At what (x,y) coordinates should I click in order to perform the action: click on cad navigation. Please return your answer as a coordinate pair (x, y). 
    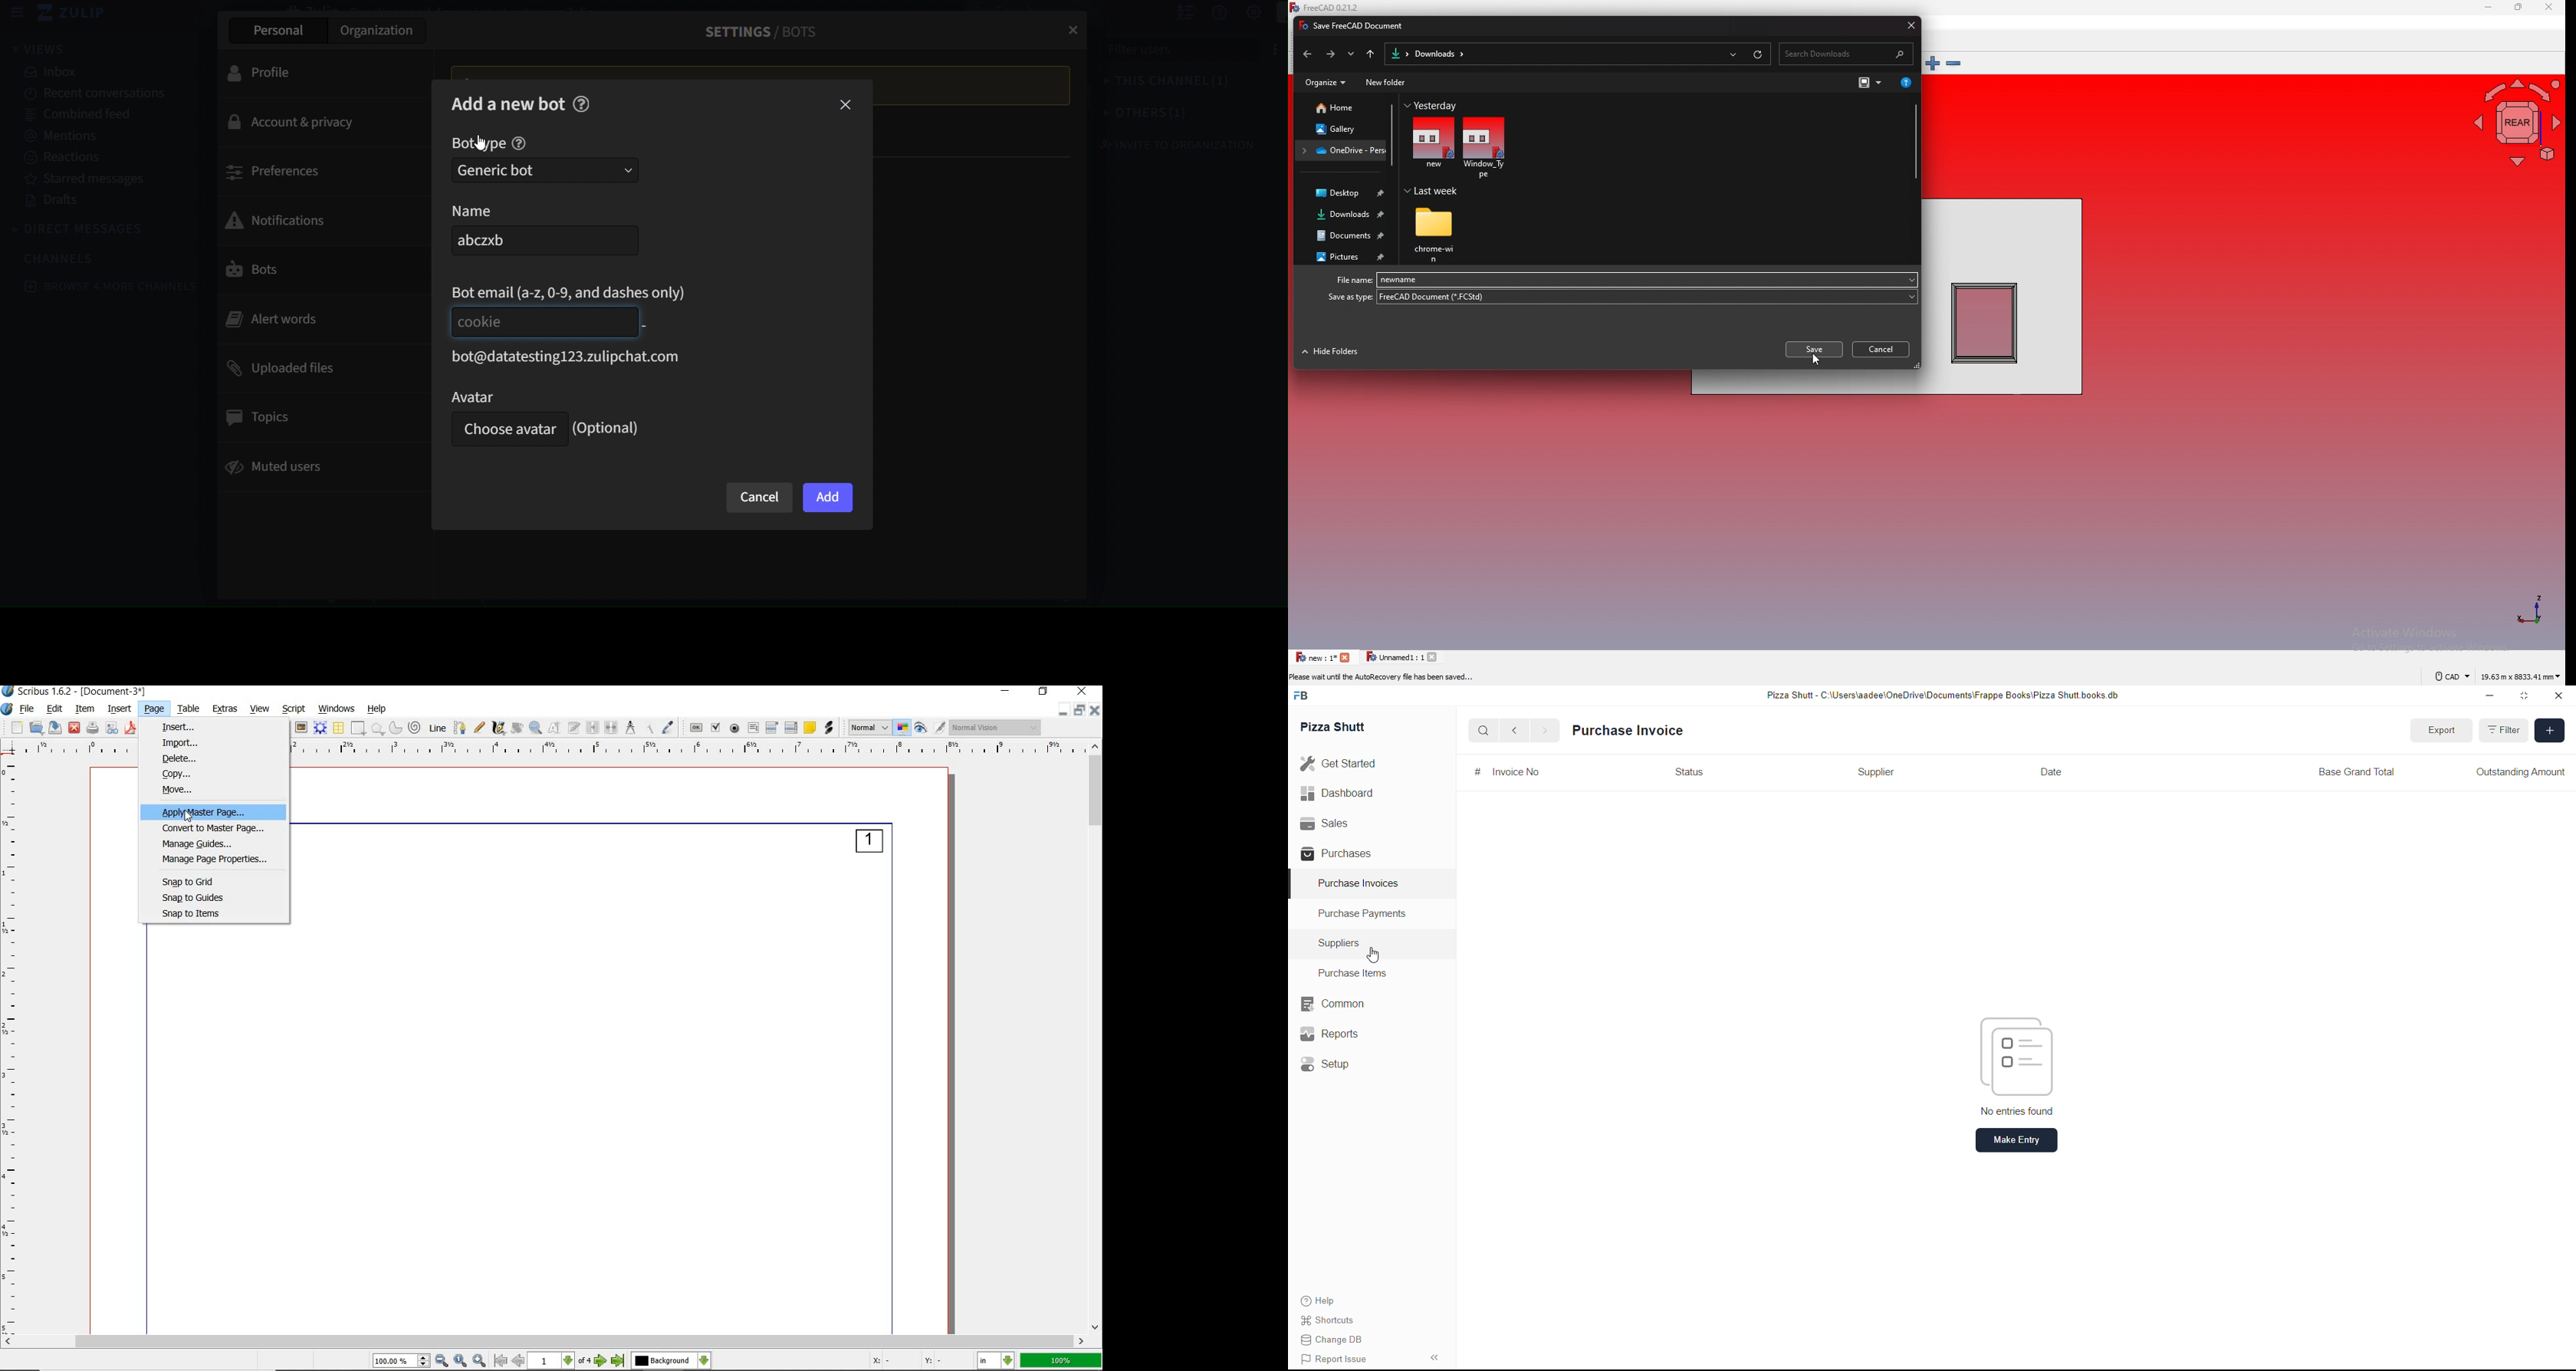
    Looking at the image, I should click on (2452, 676).